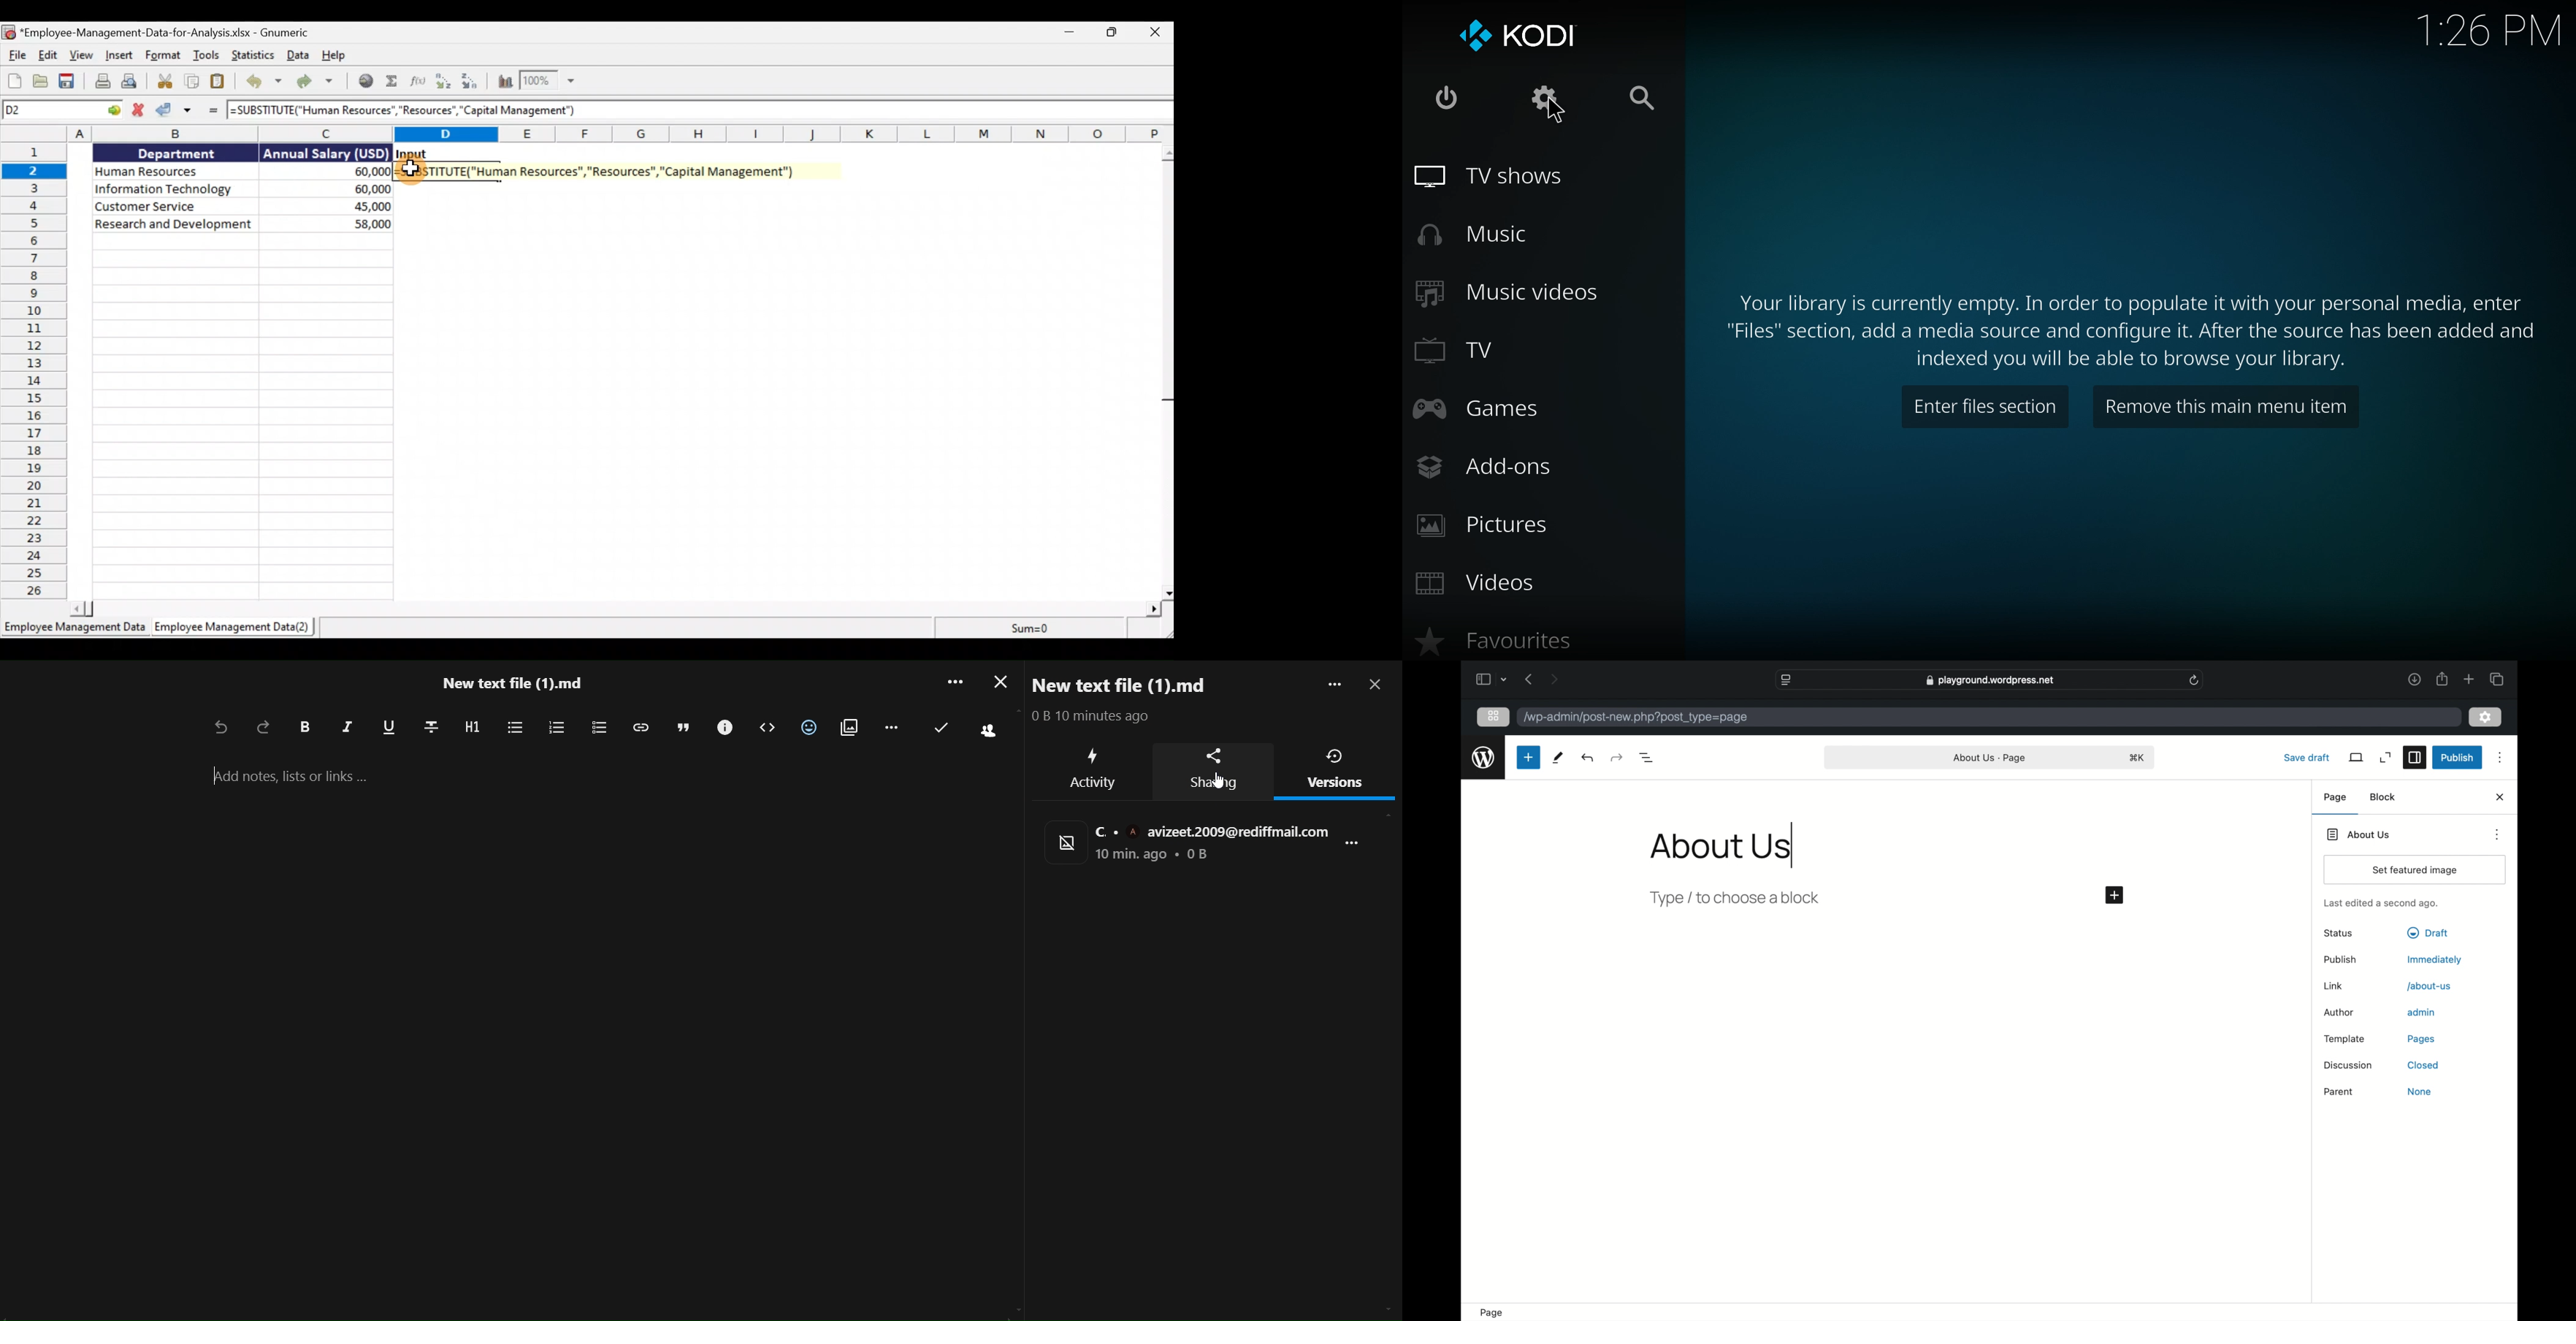 Image resolution: width=2576 pixels, height=1344 pixels. I want to click on Copy the selection, so click(193, 81).